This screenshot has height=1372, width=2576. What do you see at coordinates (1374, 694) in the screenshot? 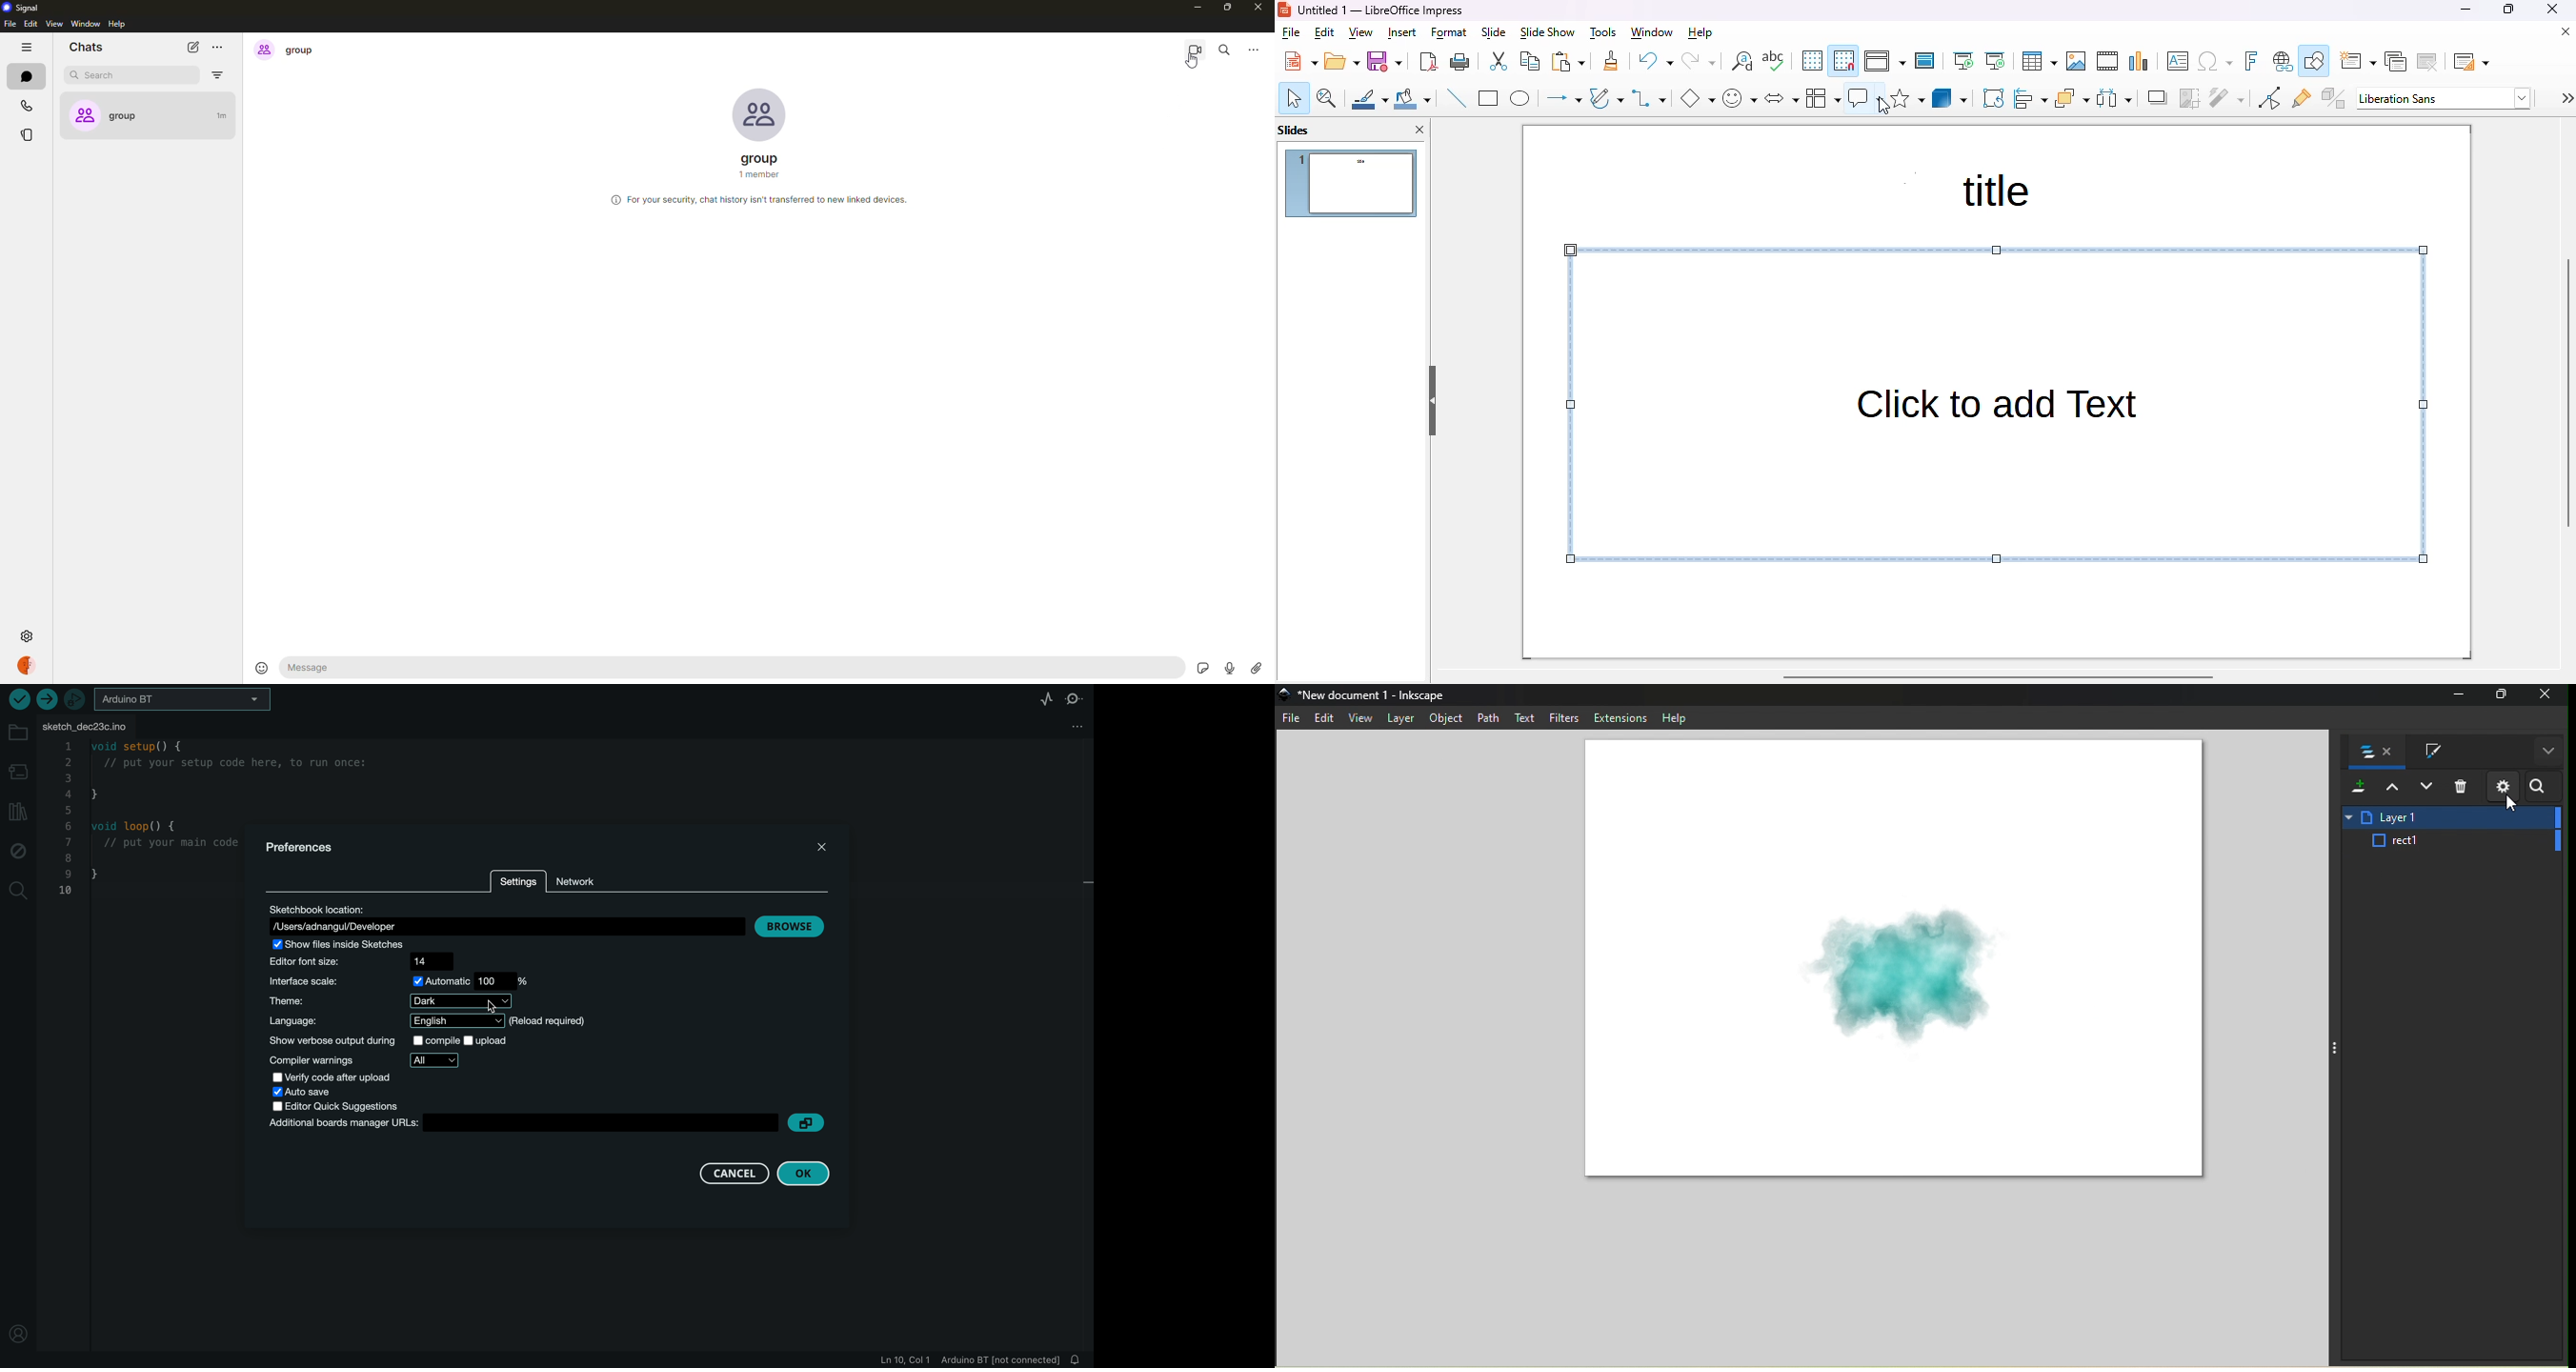
I see ` *New document 1 - Inkscape` at bounding box center [1374, 694].